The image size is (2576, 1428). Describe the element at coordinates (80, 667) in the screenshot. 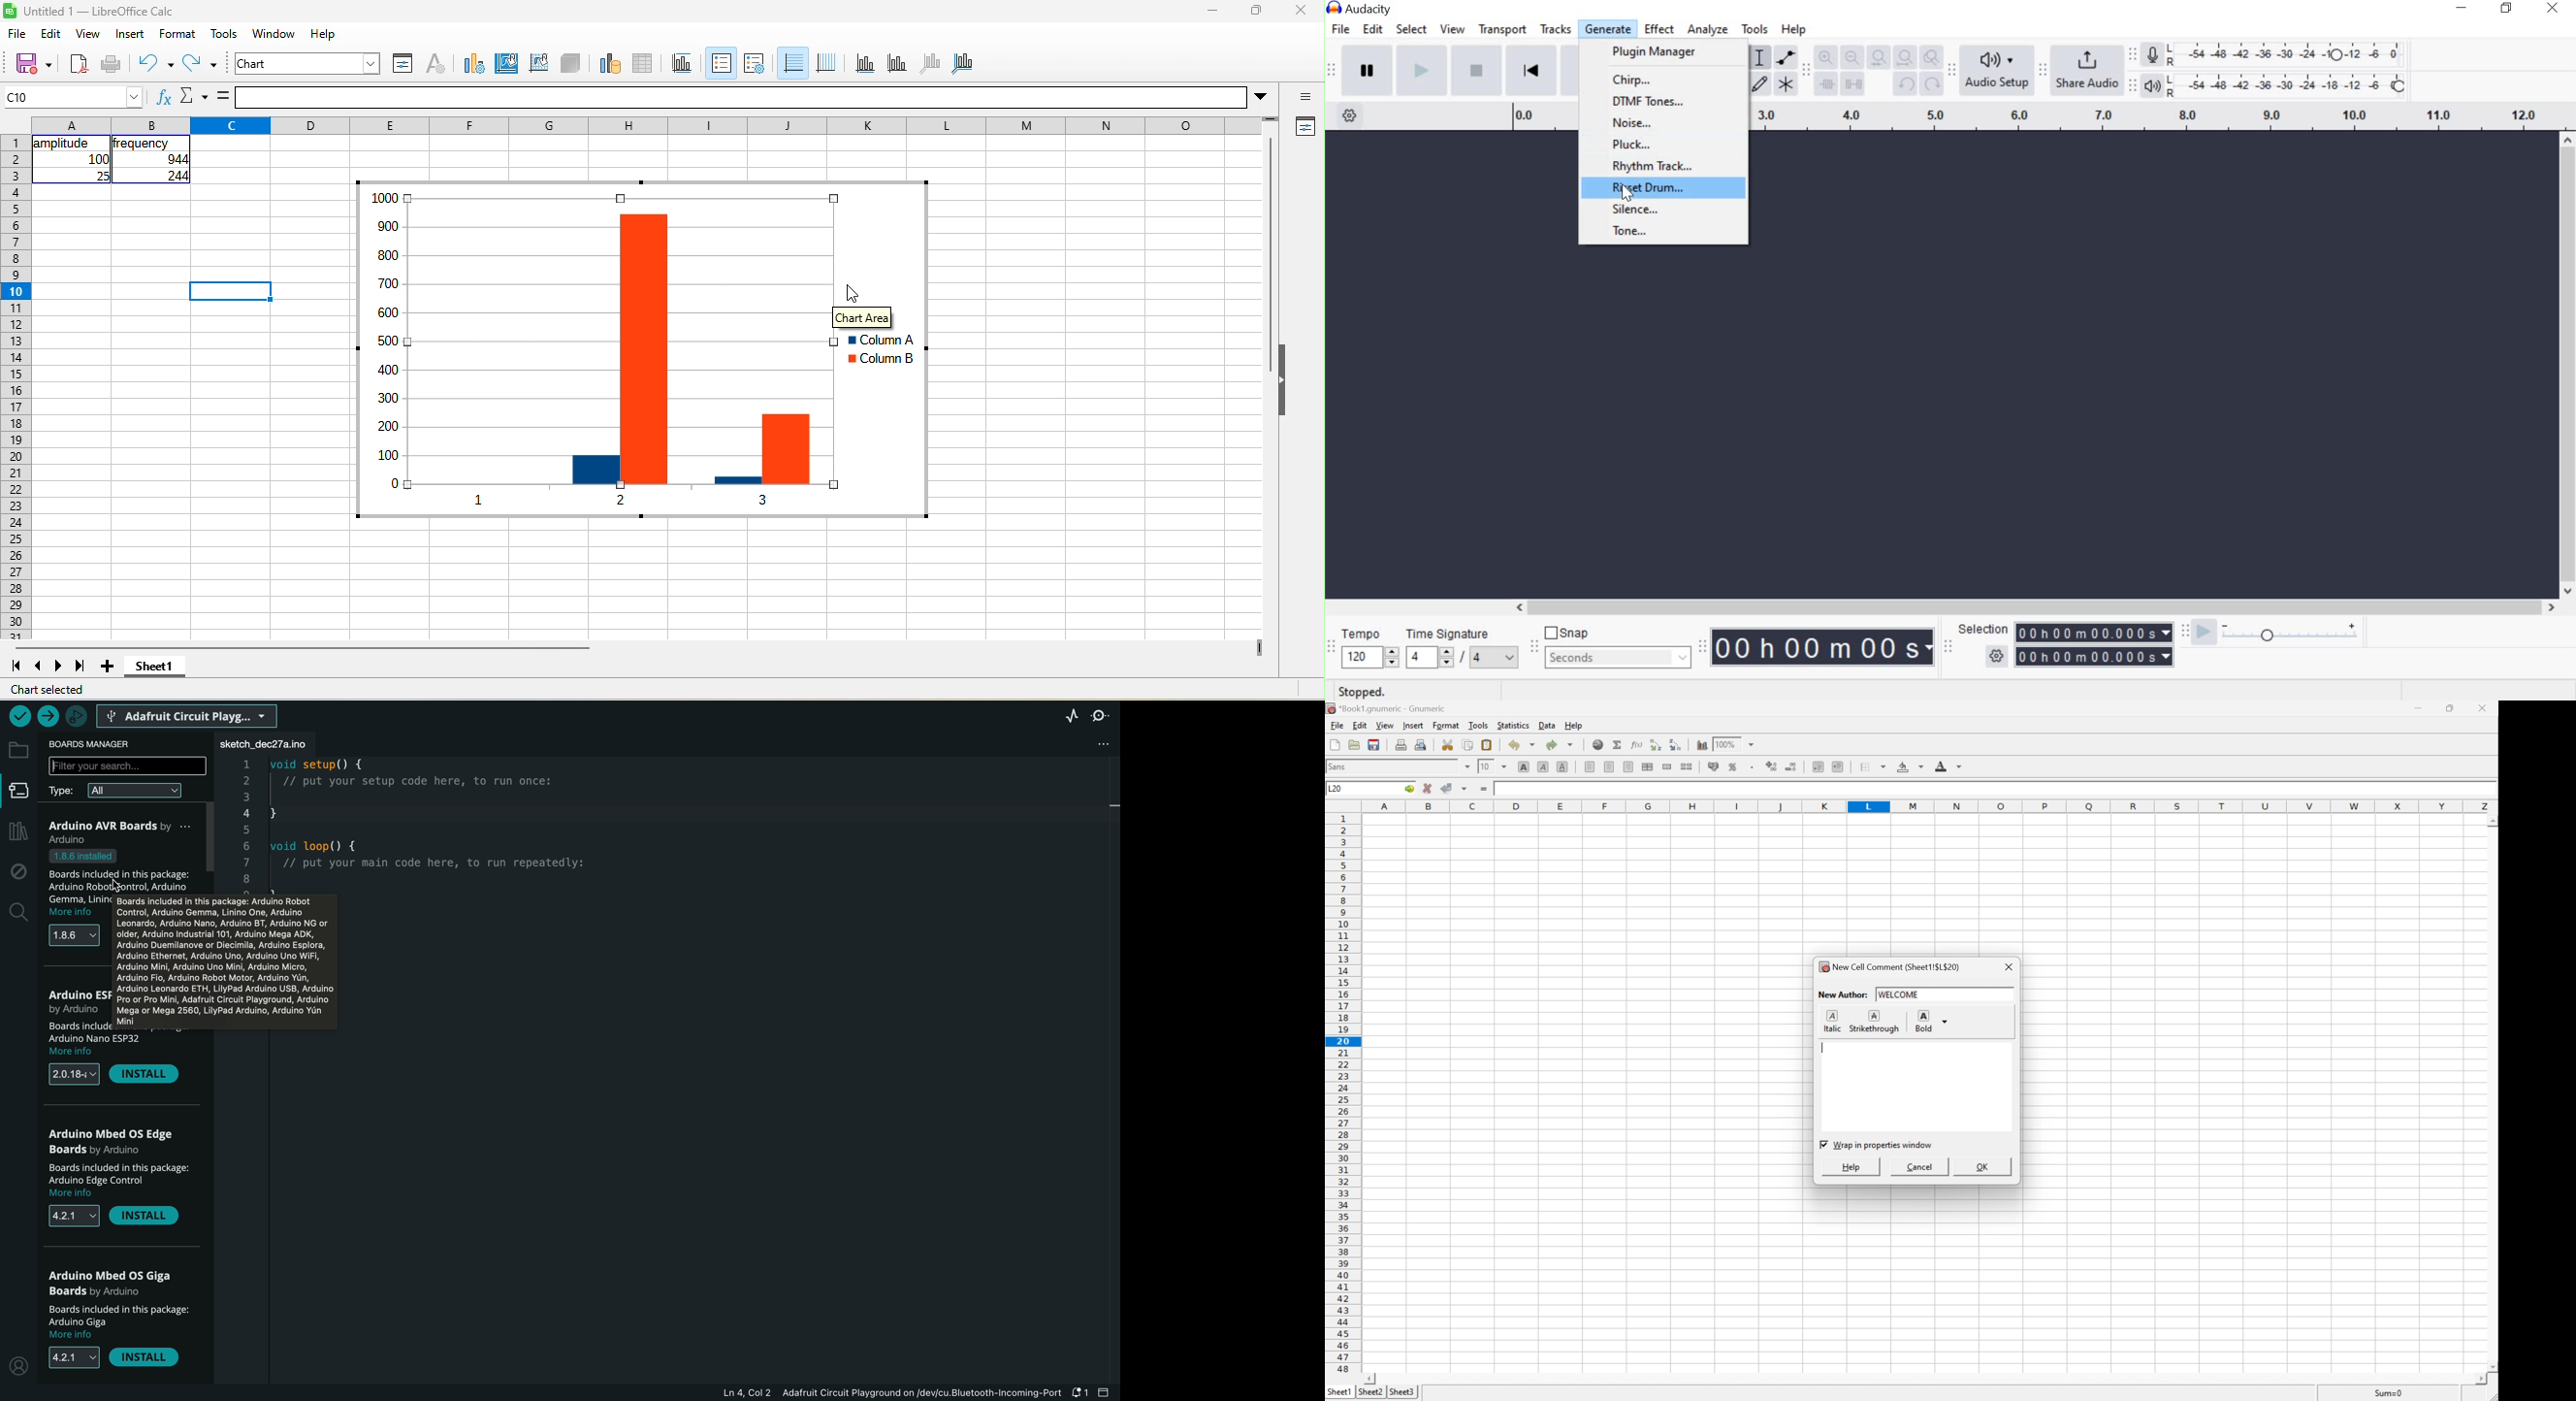

I see `last sheet` at that location.